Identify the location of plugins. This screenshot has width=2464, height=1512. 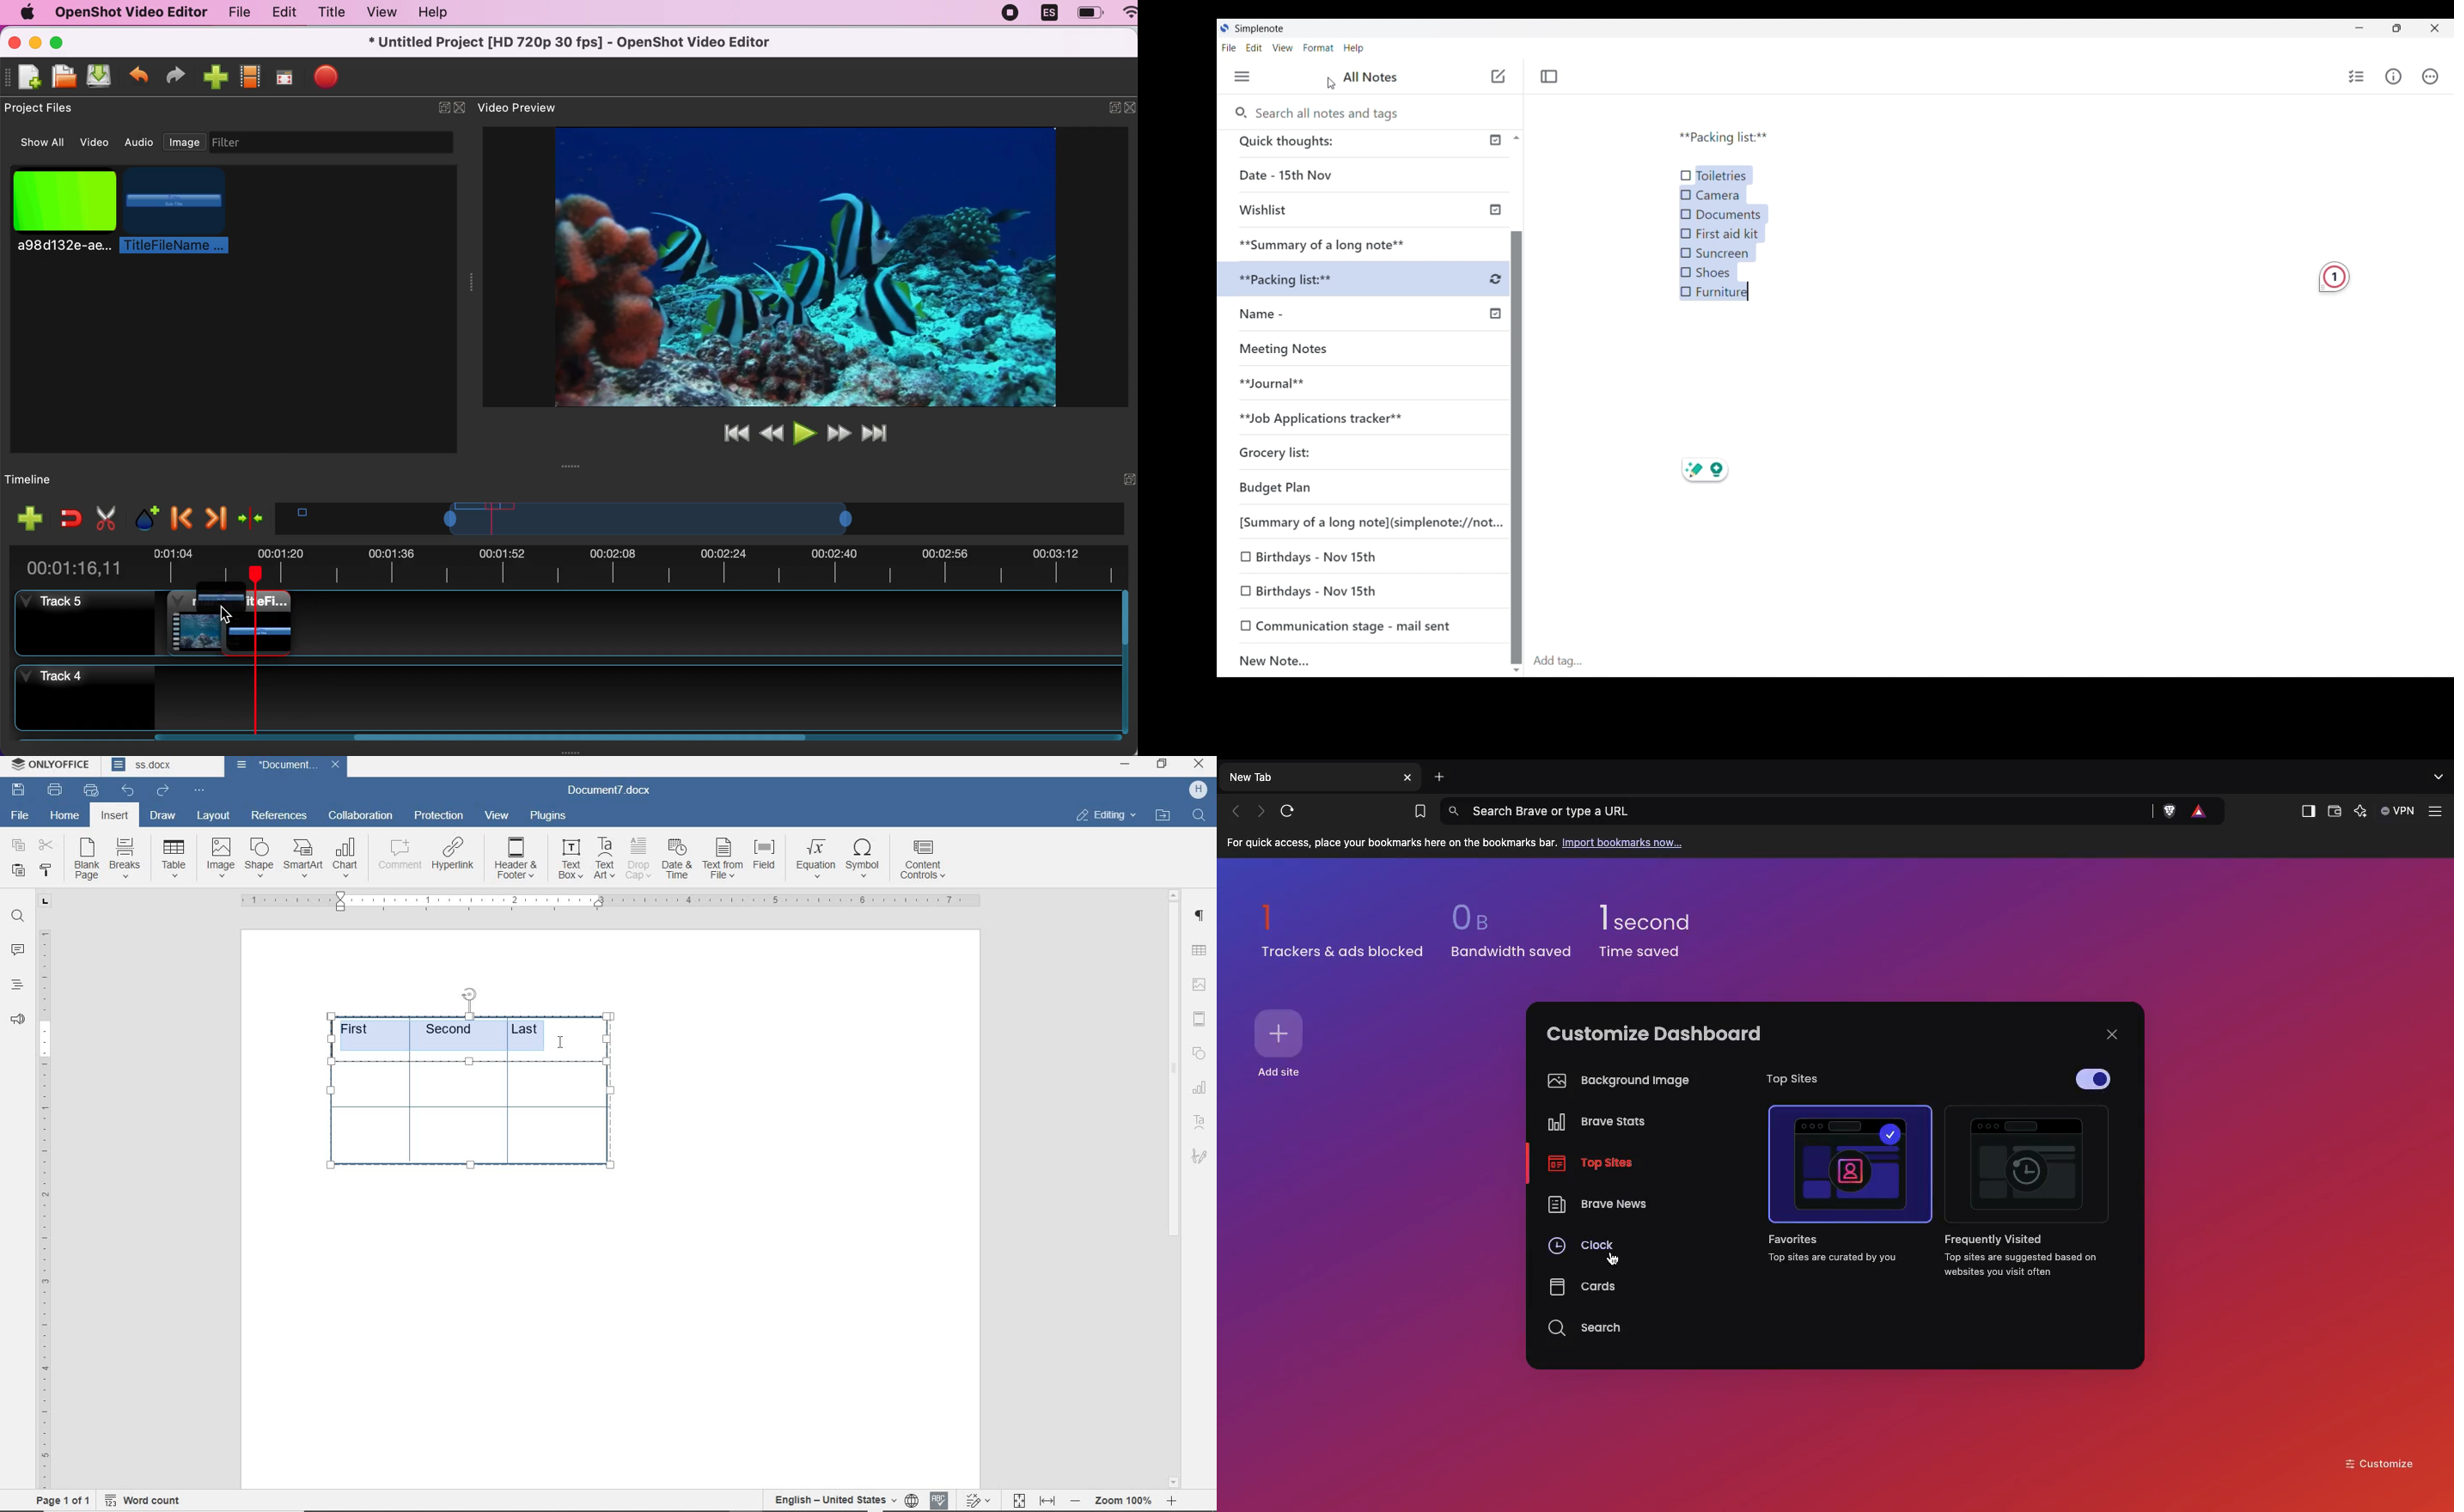
(548, 815).